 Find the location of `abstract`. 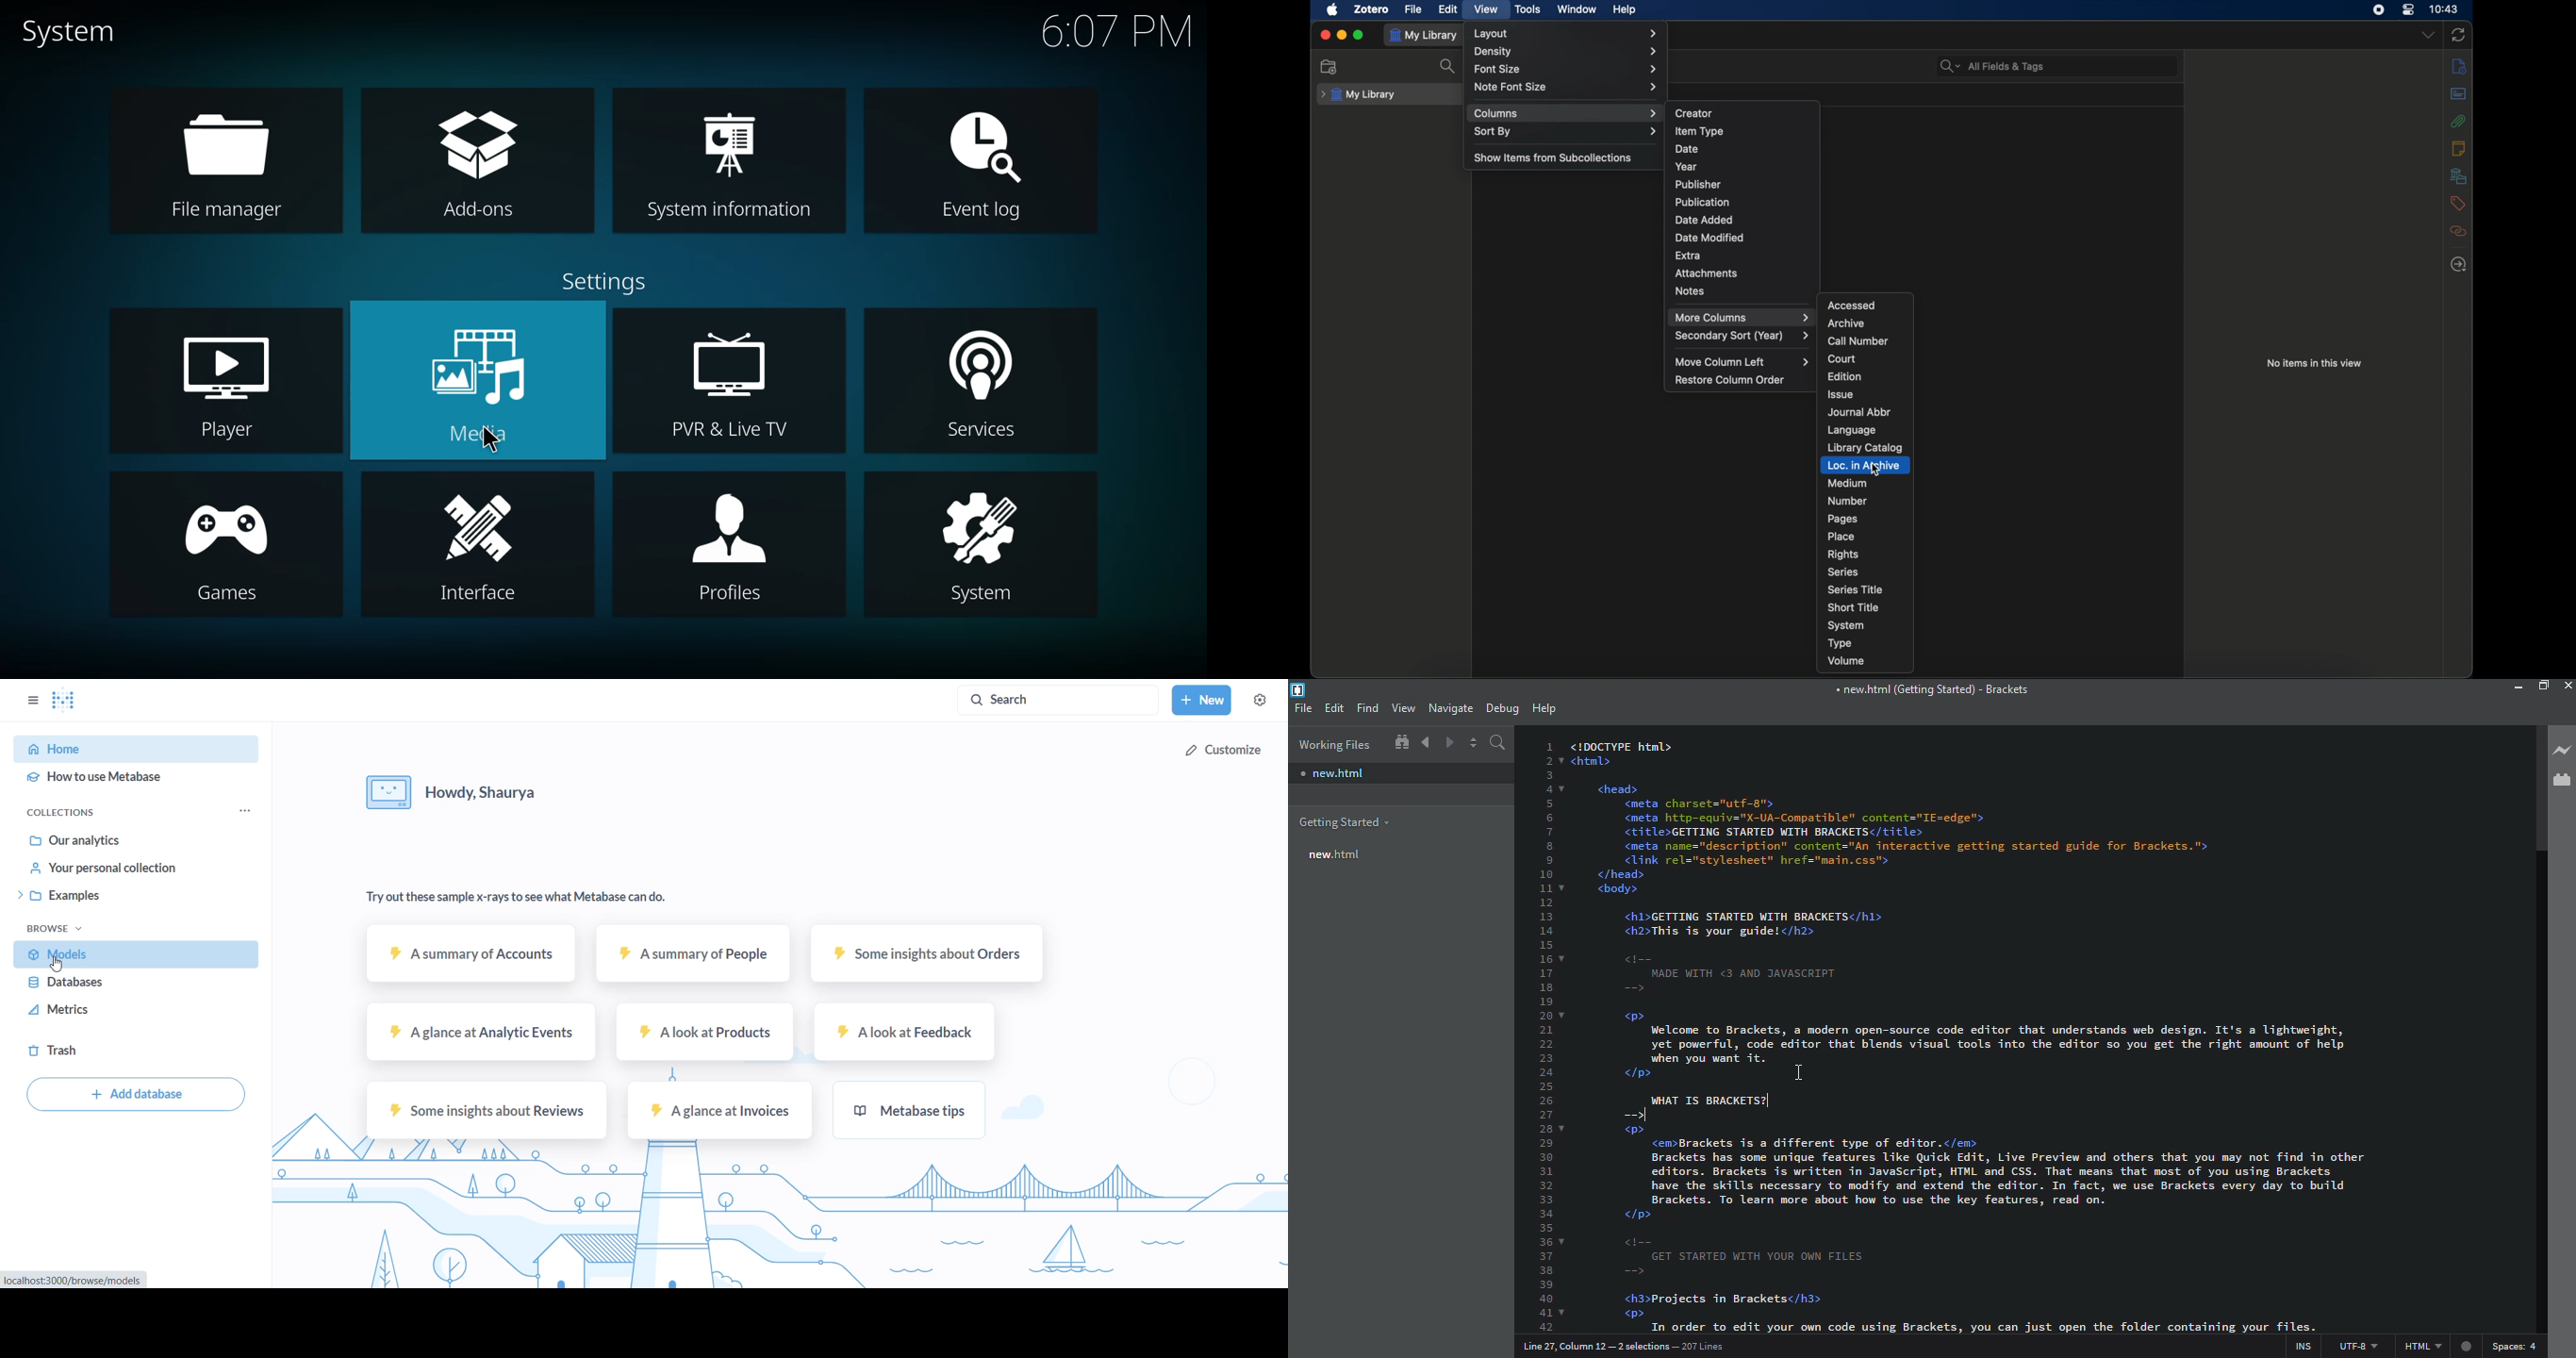

abstract is located at coordinates (2458, 93).